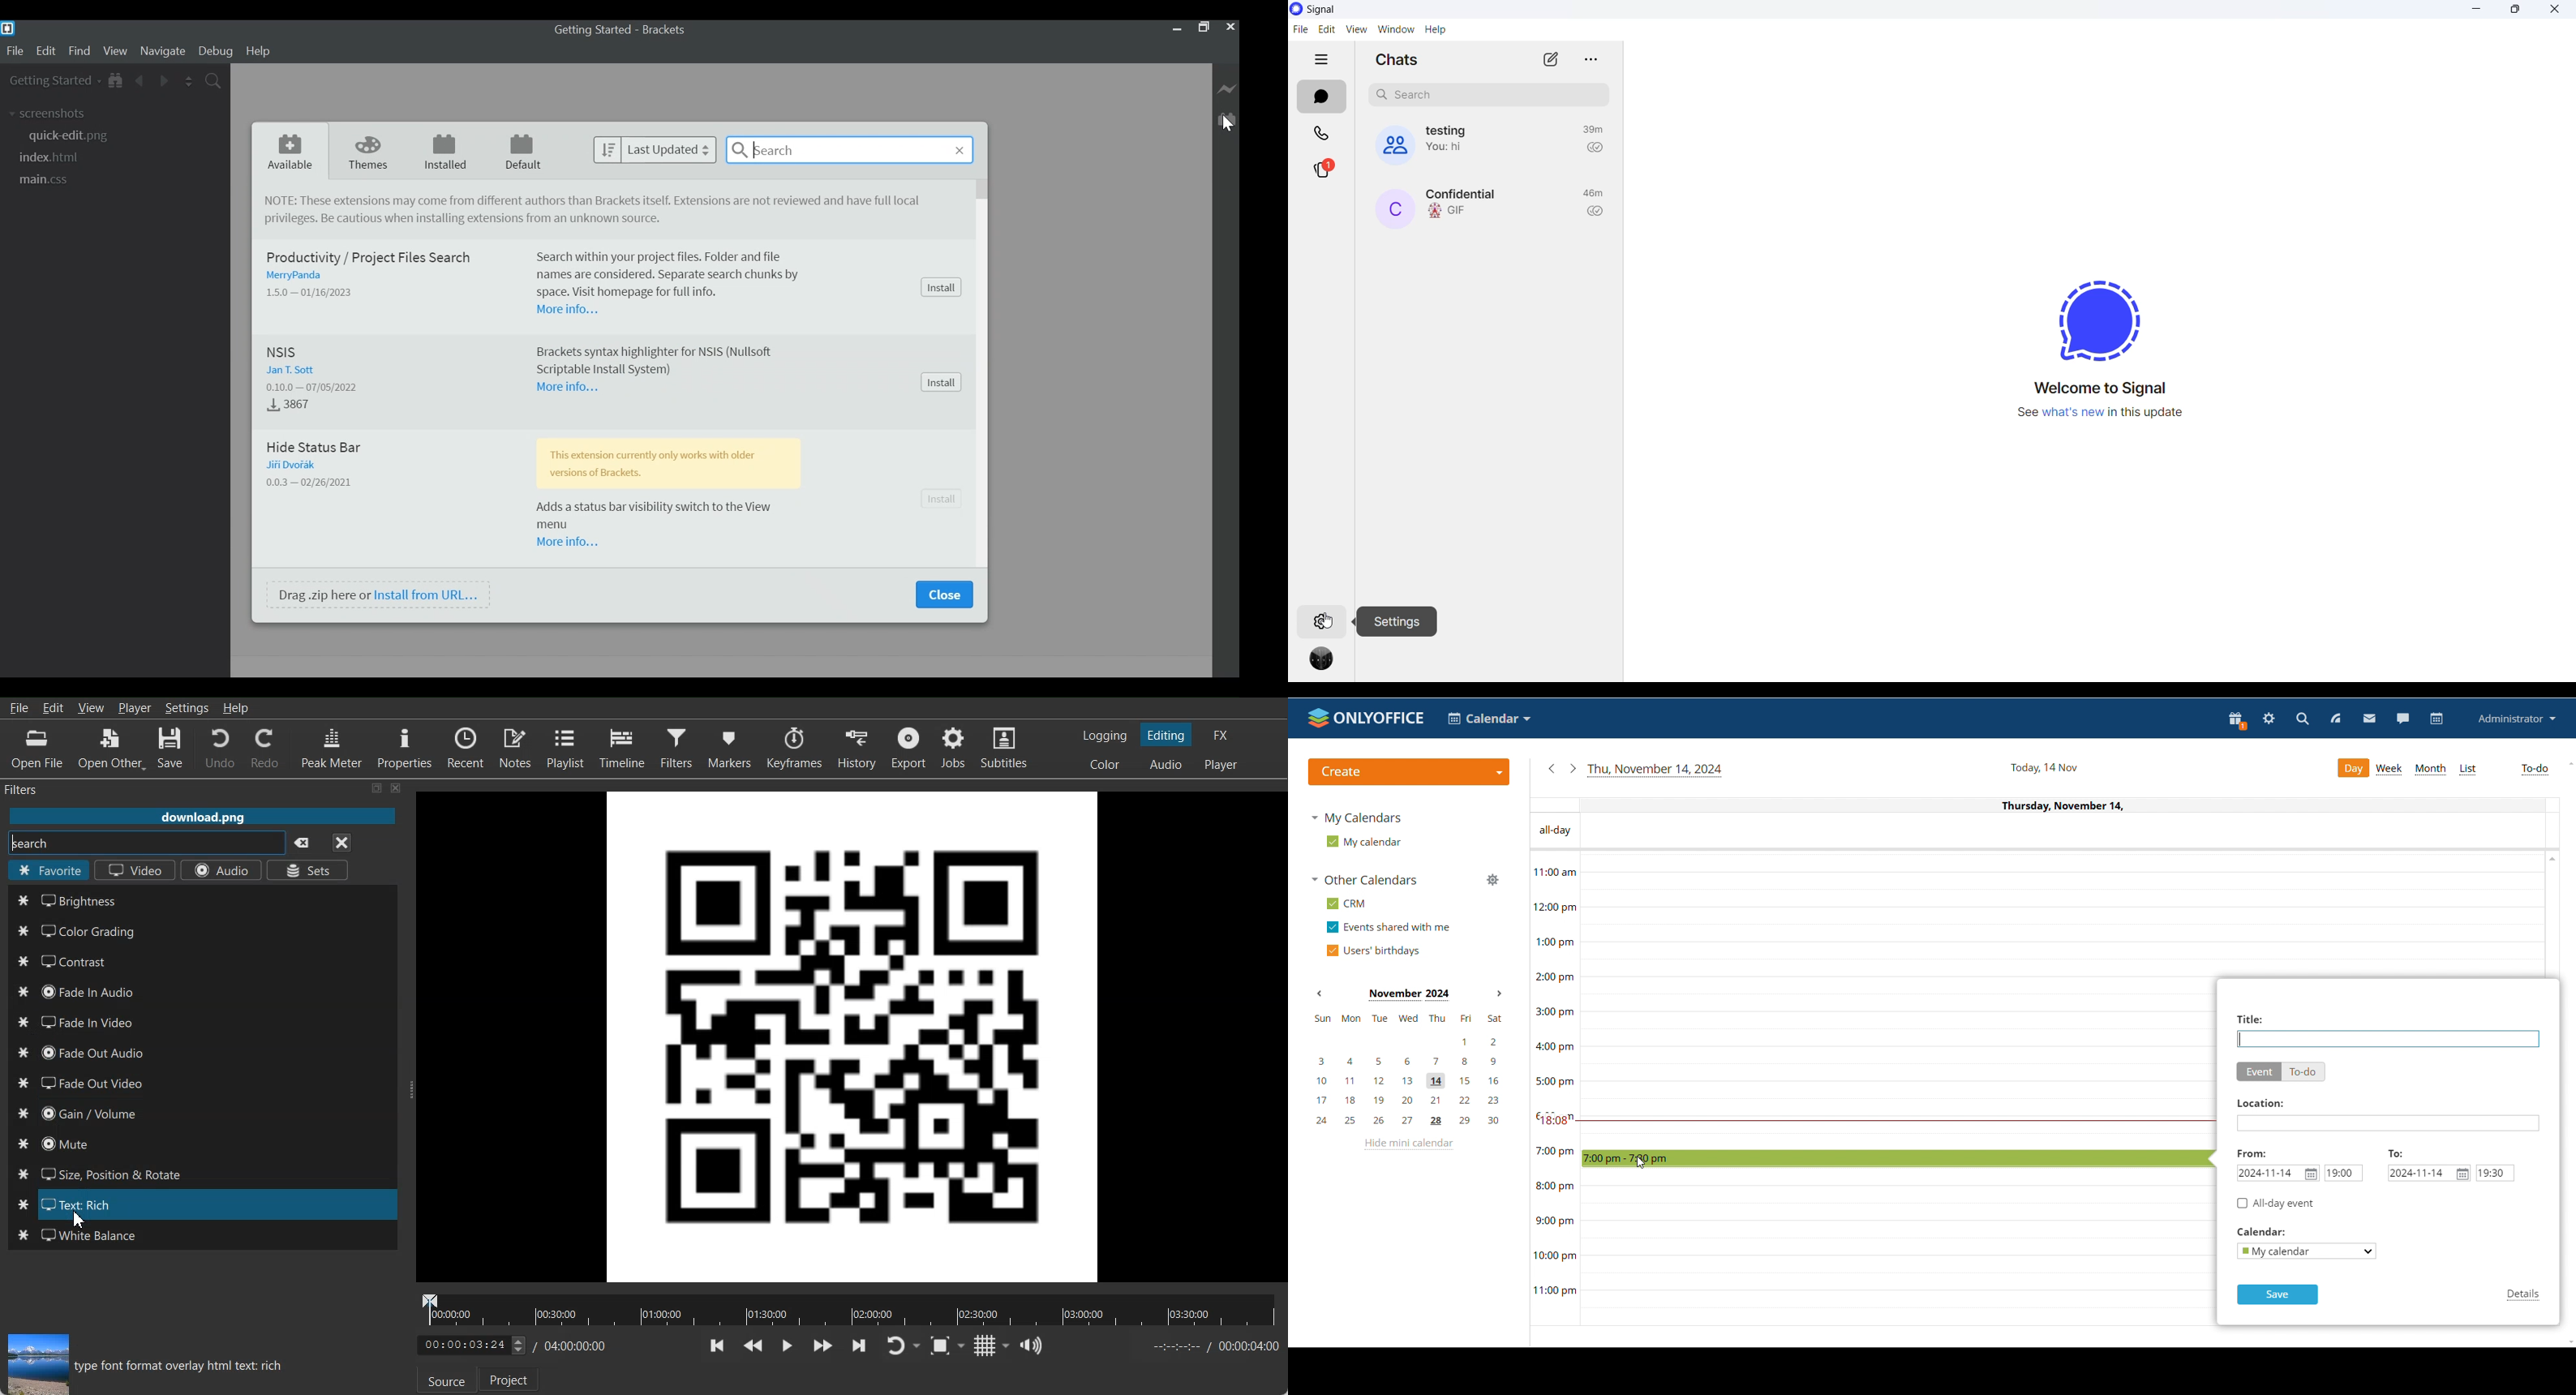 The height and width of the screenshot is (1400, 2576). Describe the element at coordinates (571, 542) in the screenshot. I see `More Information` at that location.